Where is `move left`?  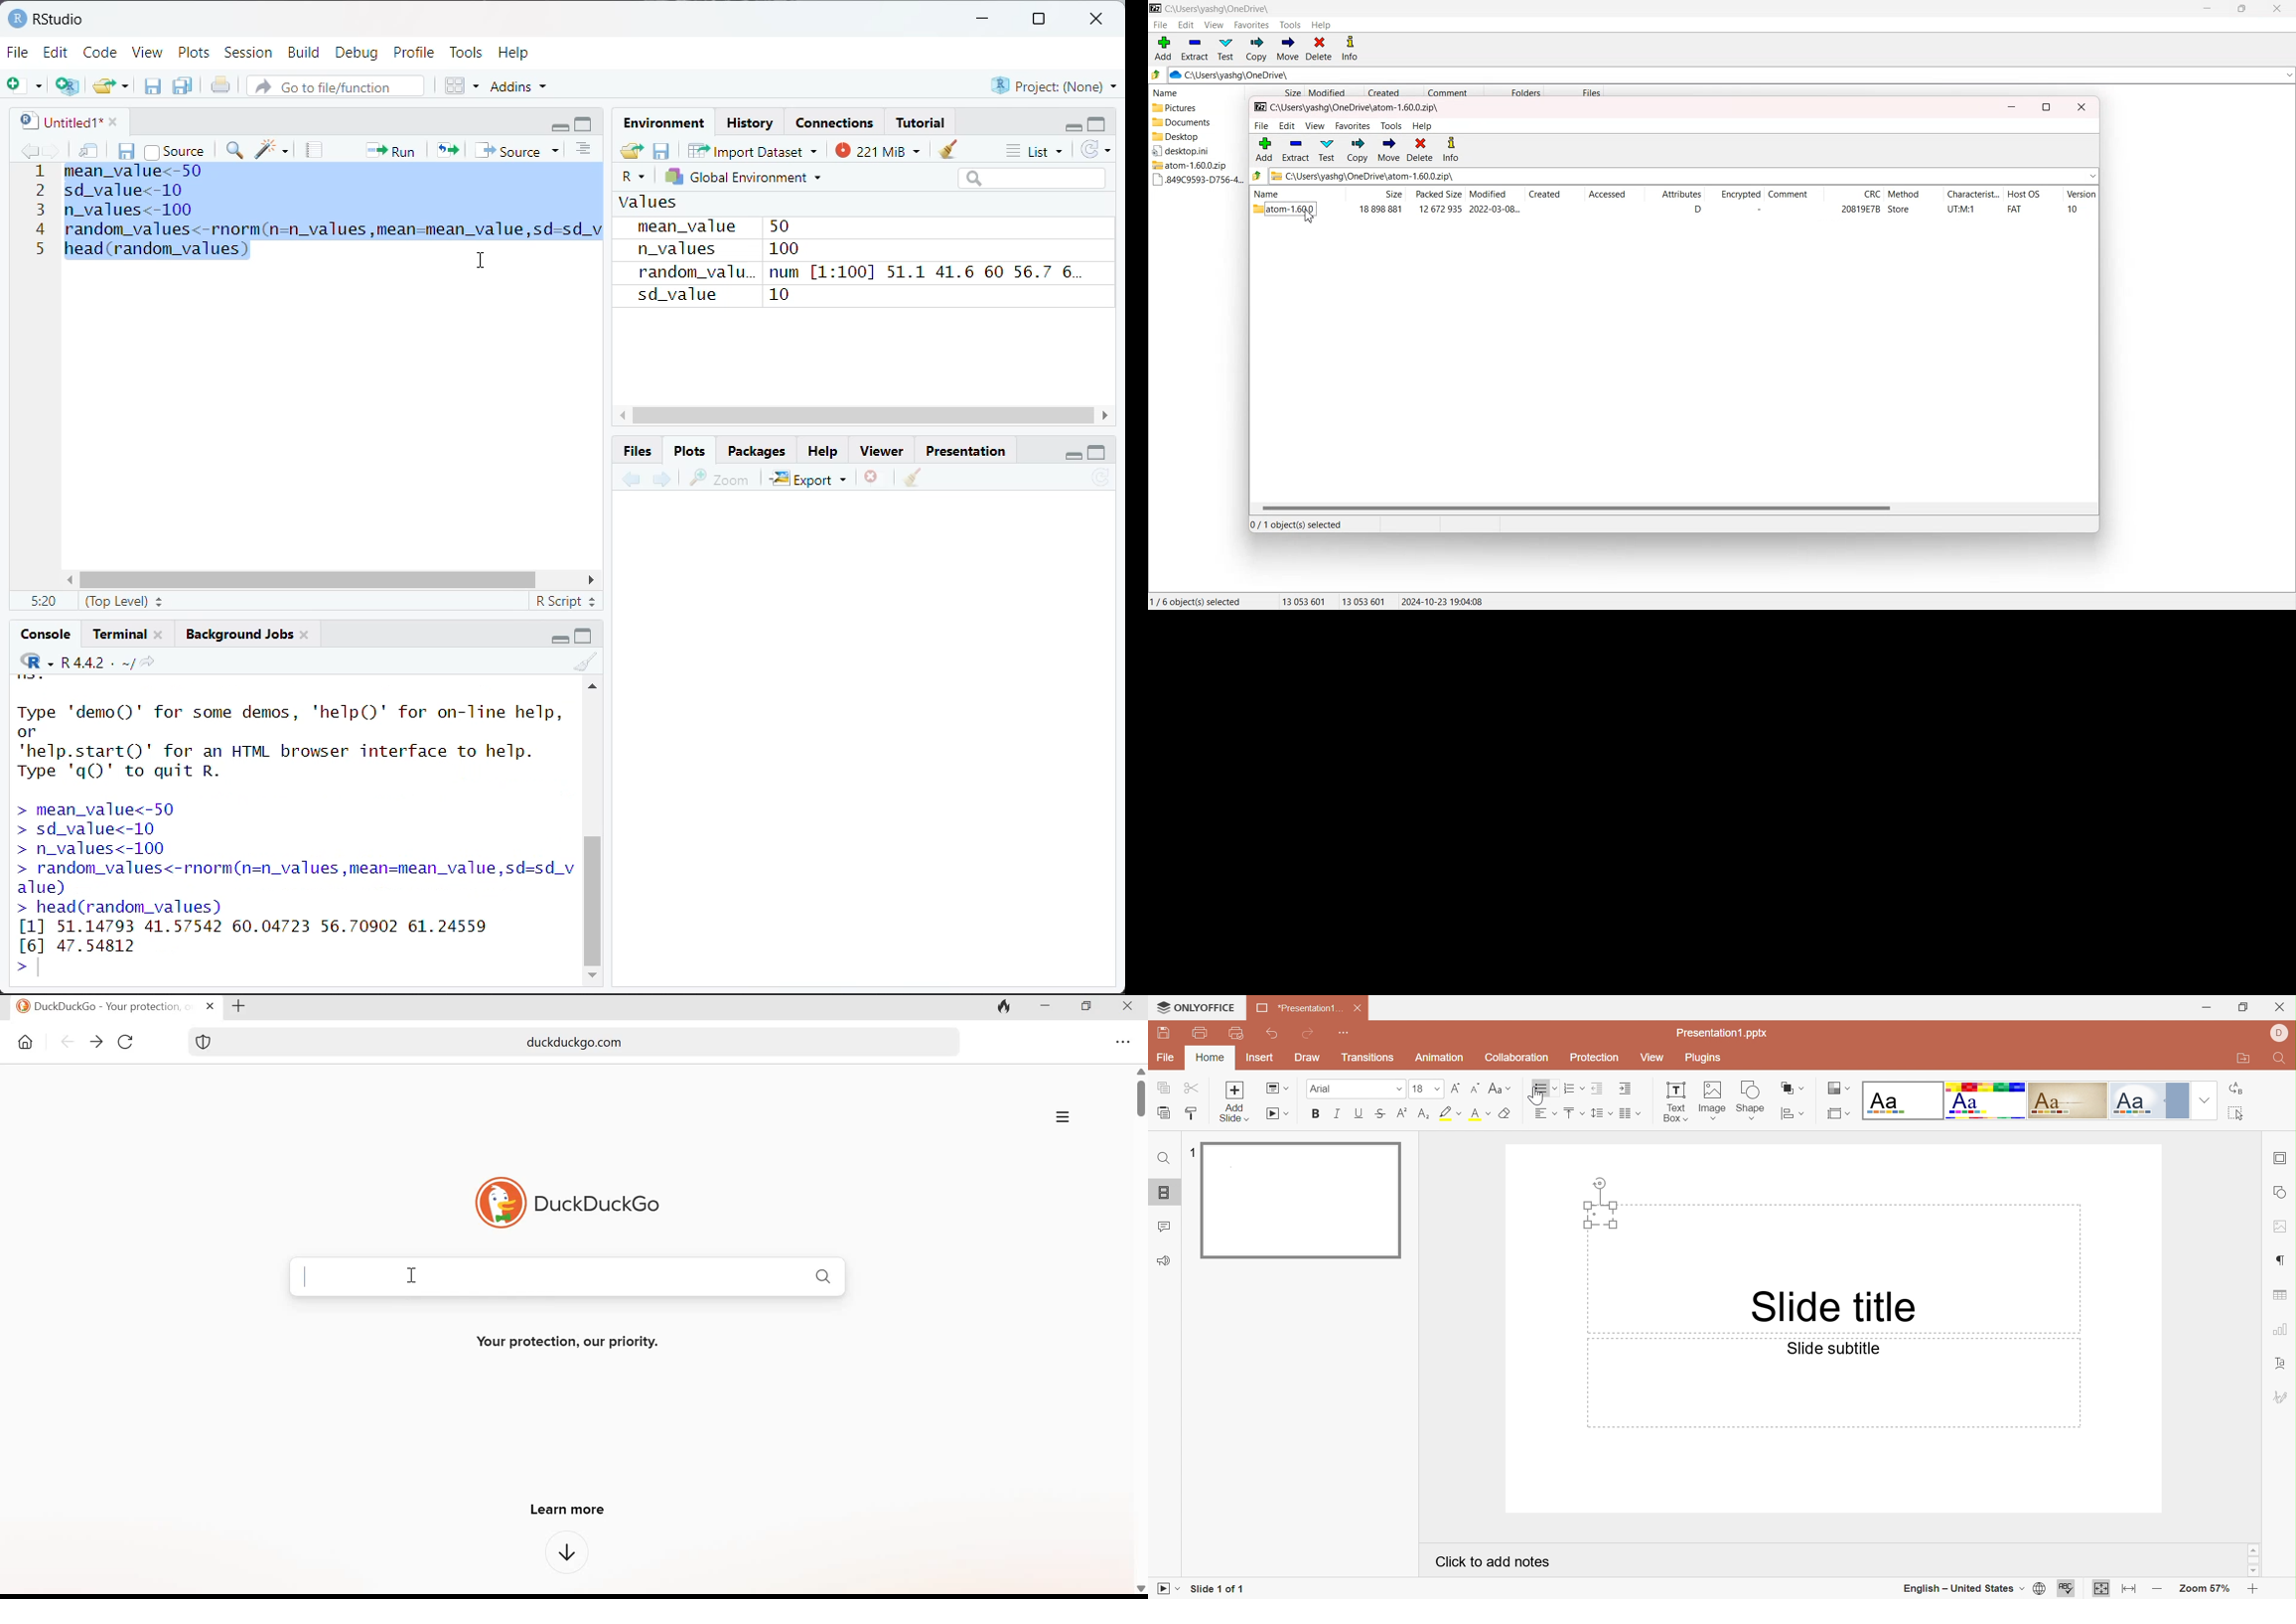 move left is located at coordinates (625, 418).